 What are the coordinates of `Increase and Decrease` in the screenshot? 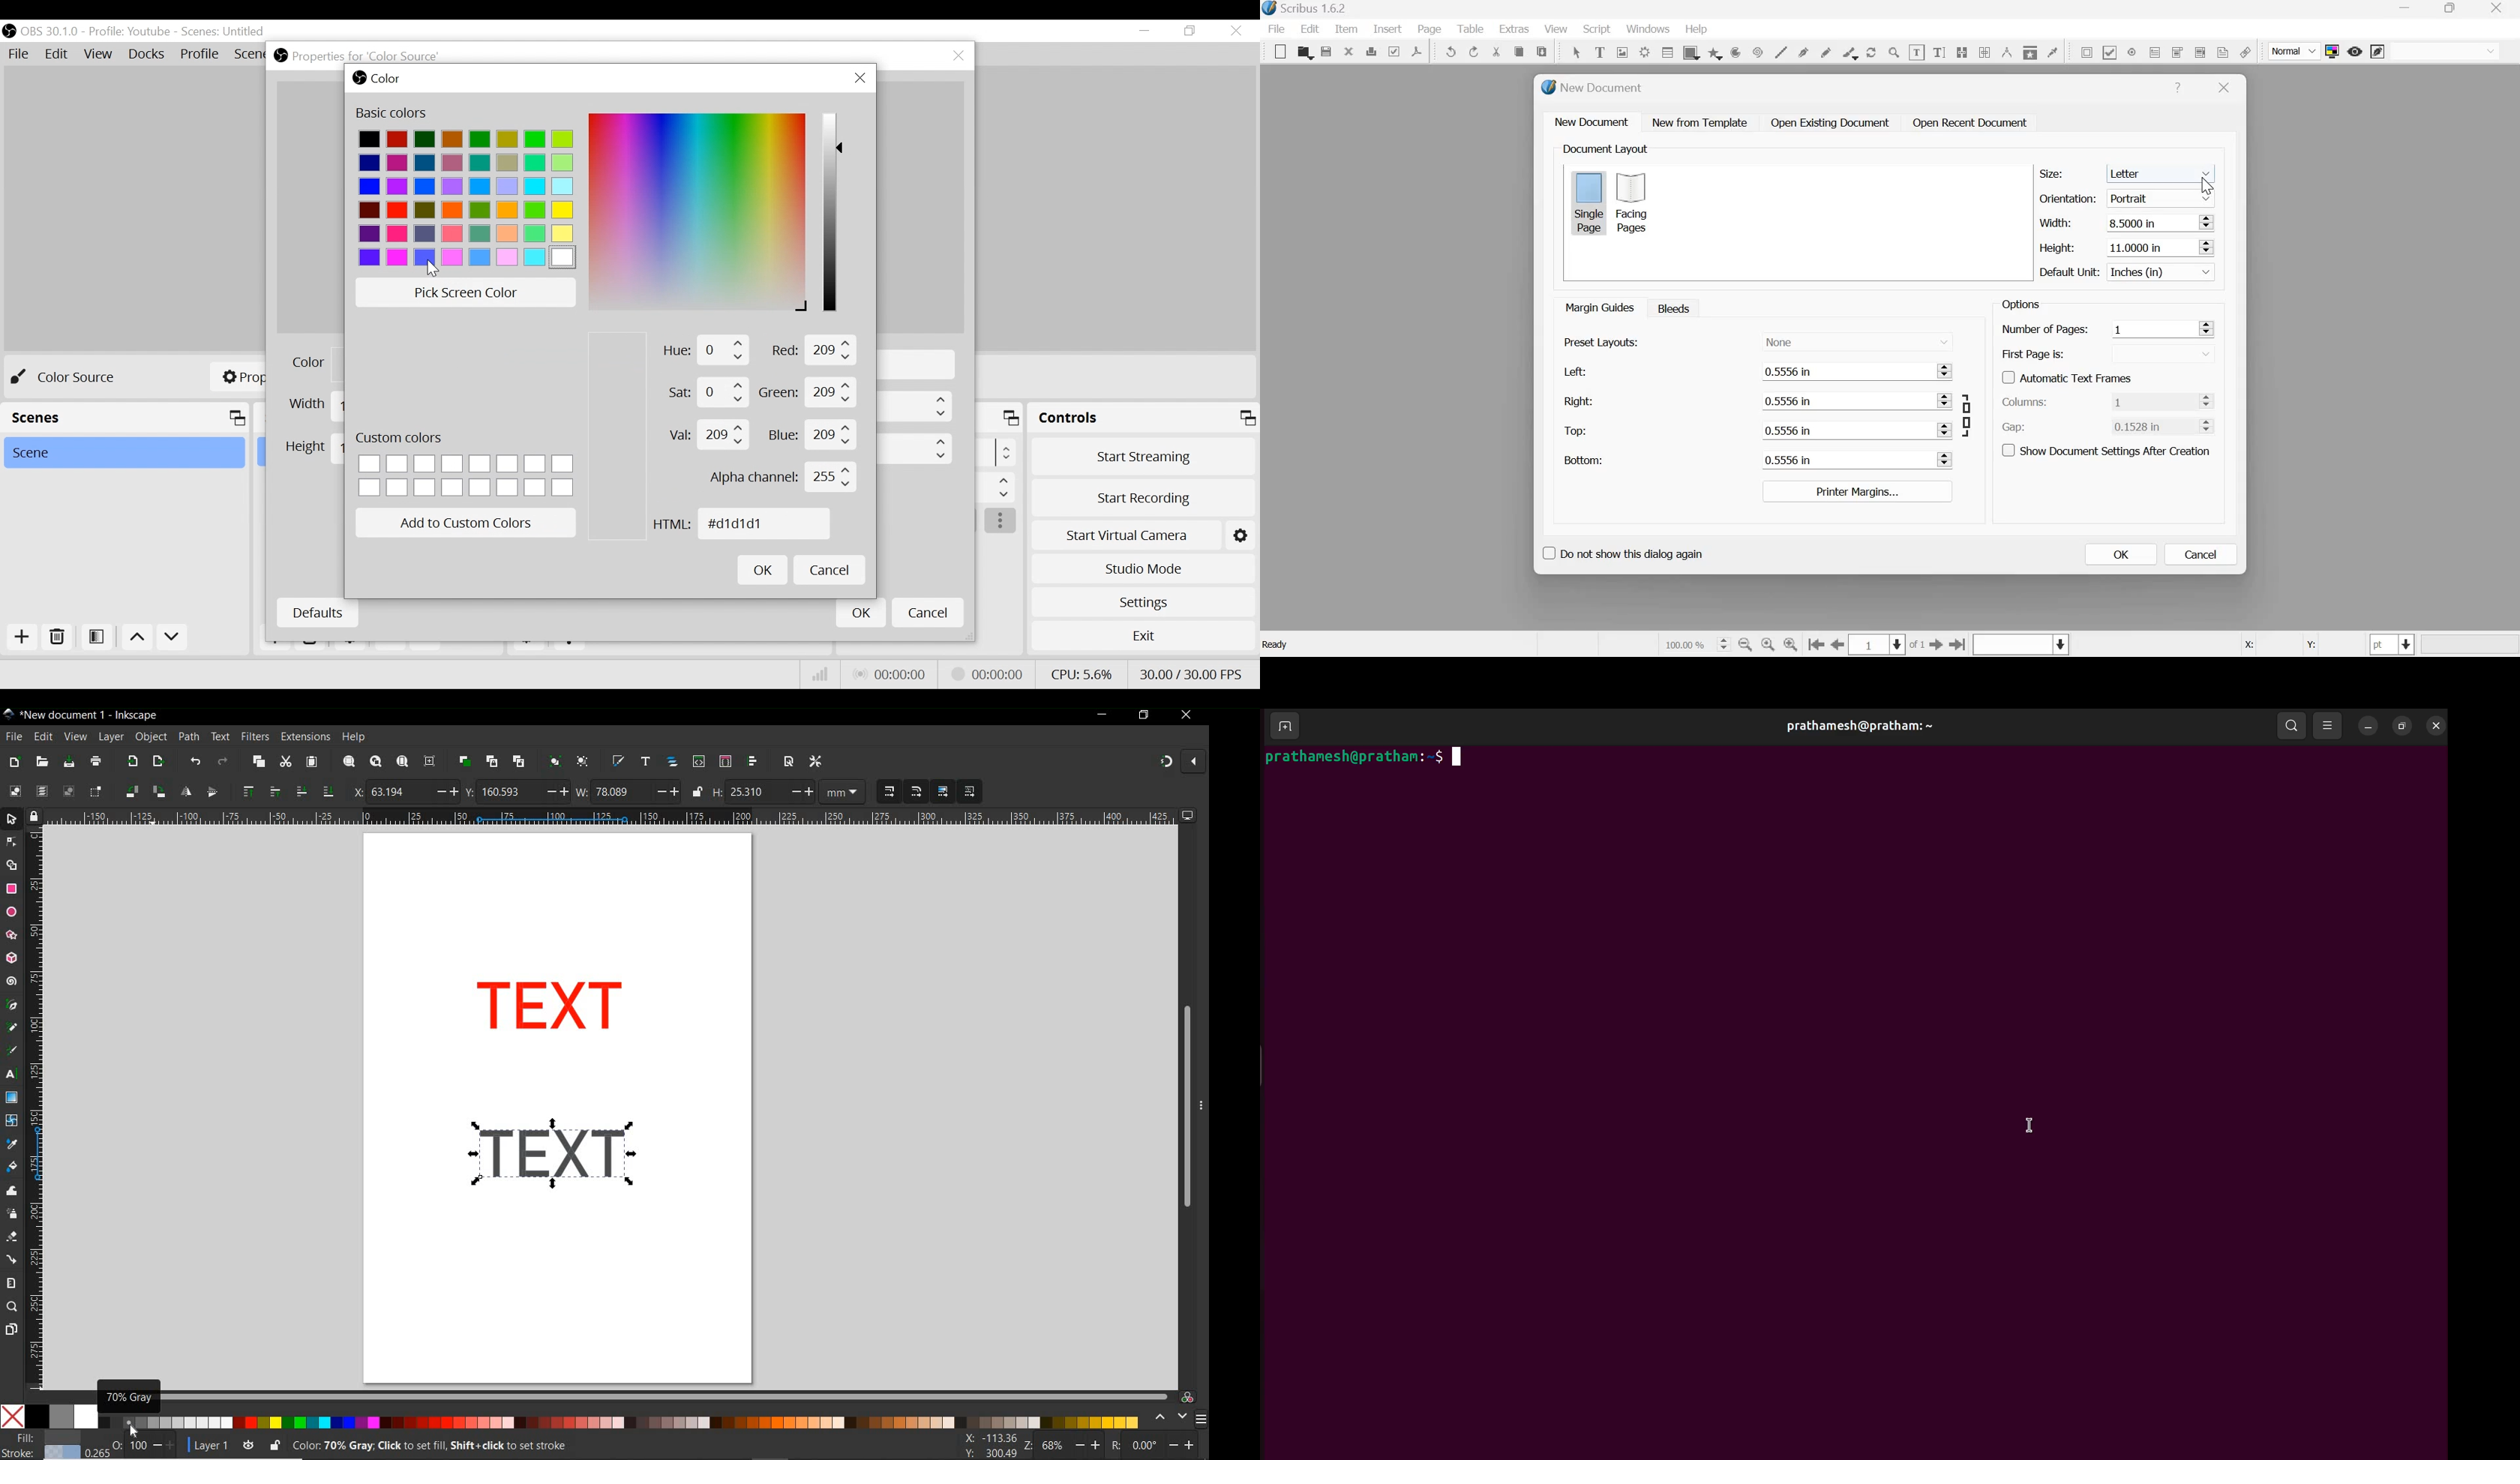 It's located at (2206, 247).